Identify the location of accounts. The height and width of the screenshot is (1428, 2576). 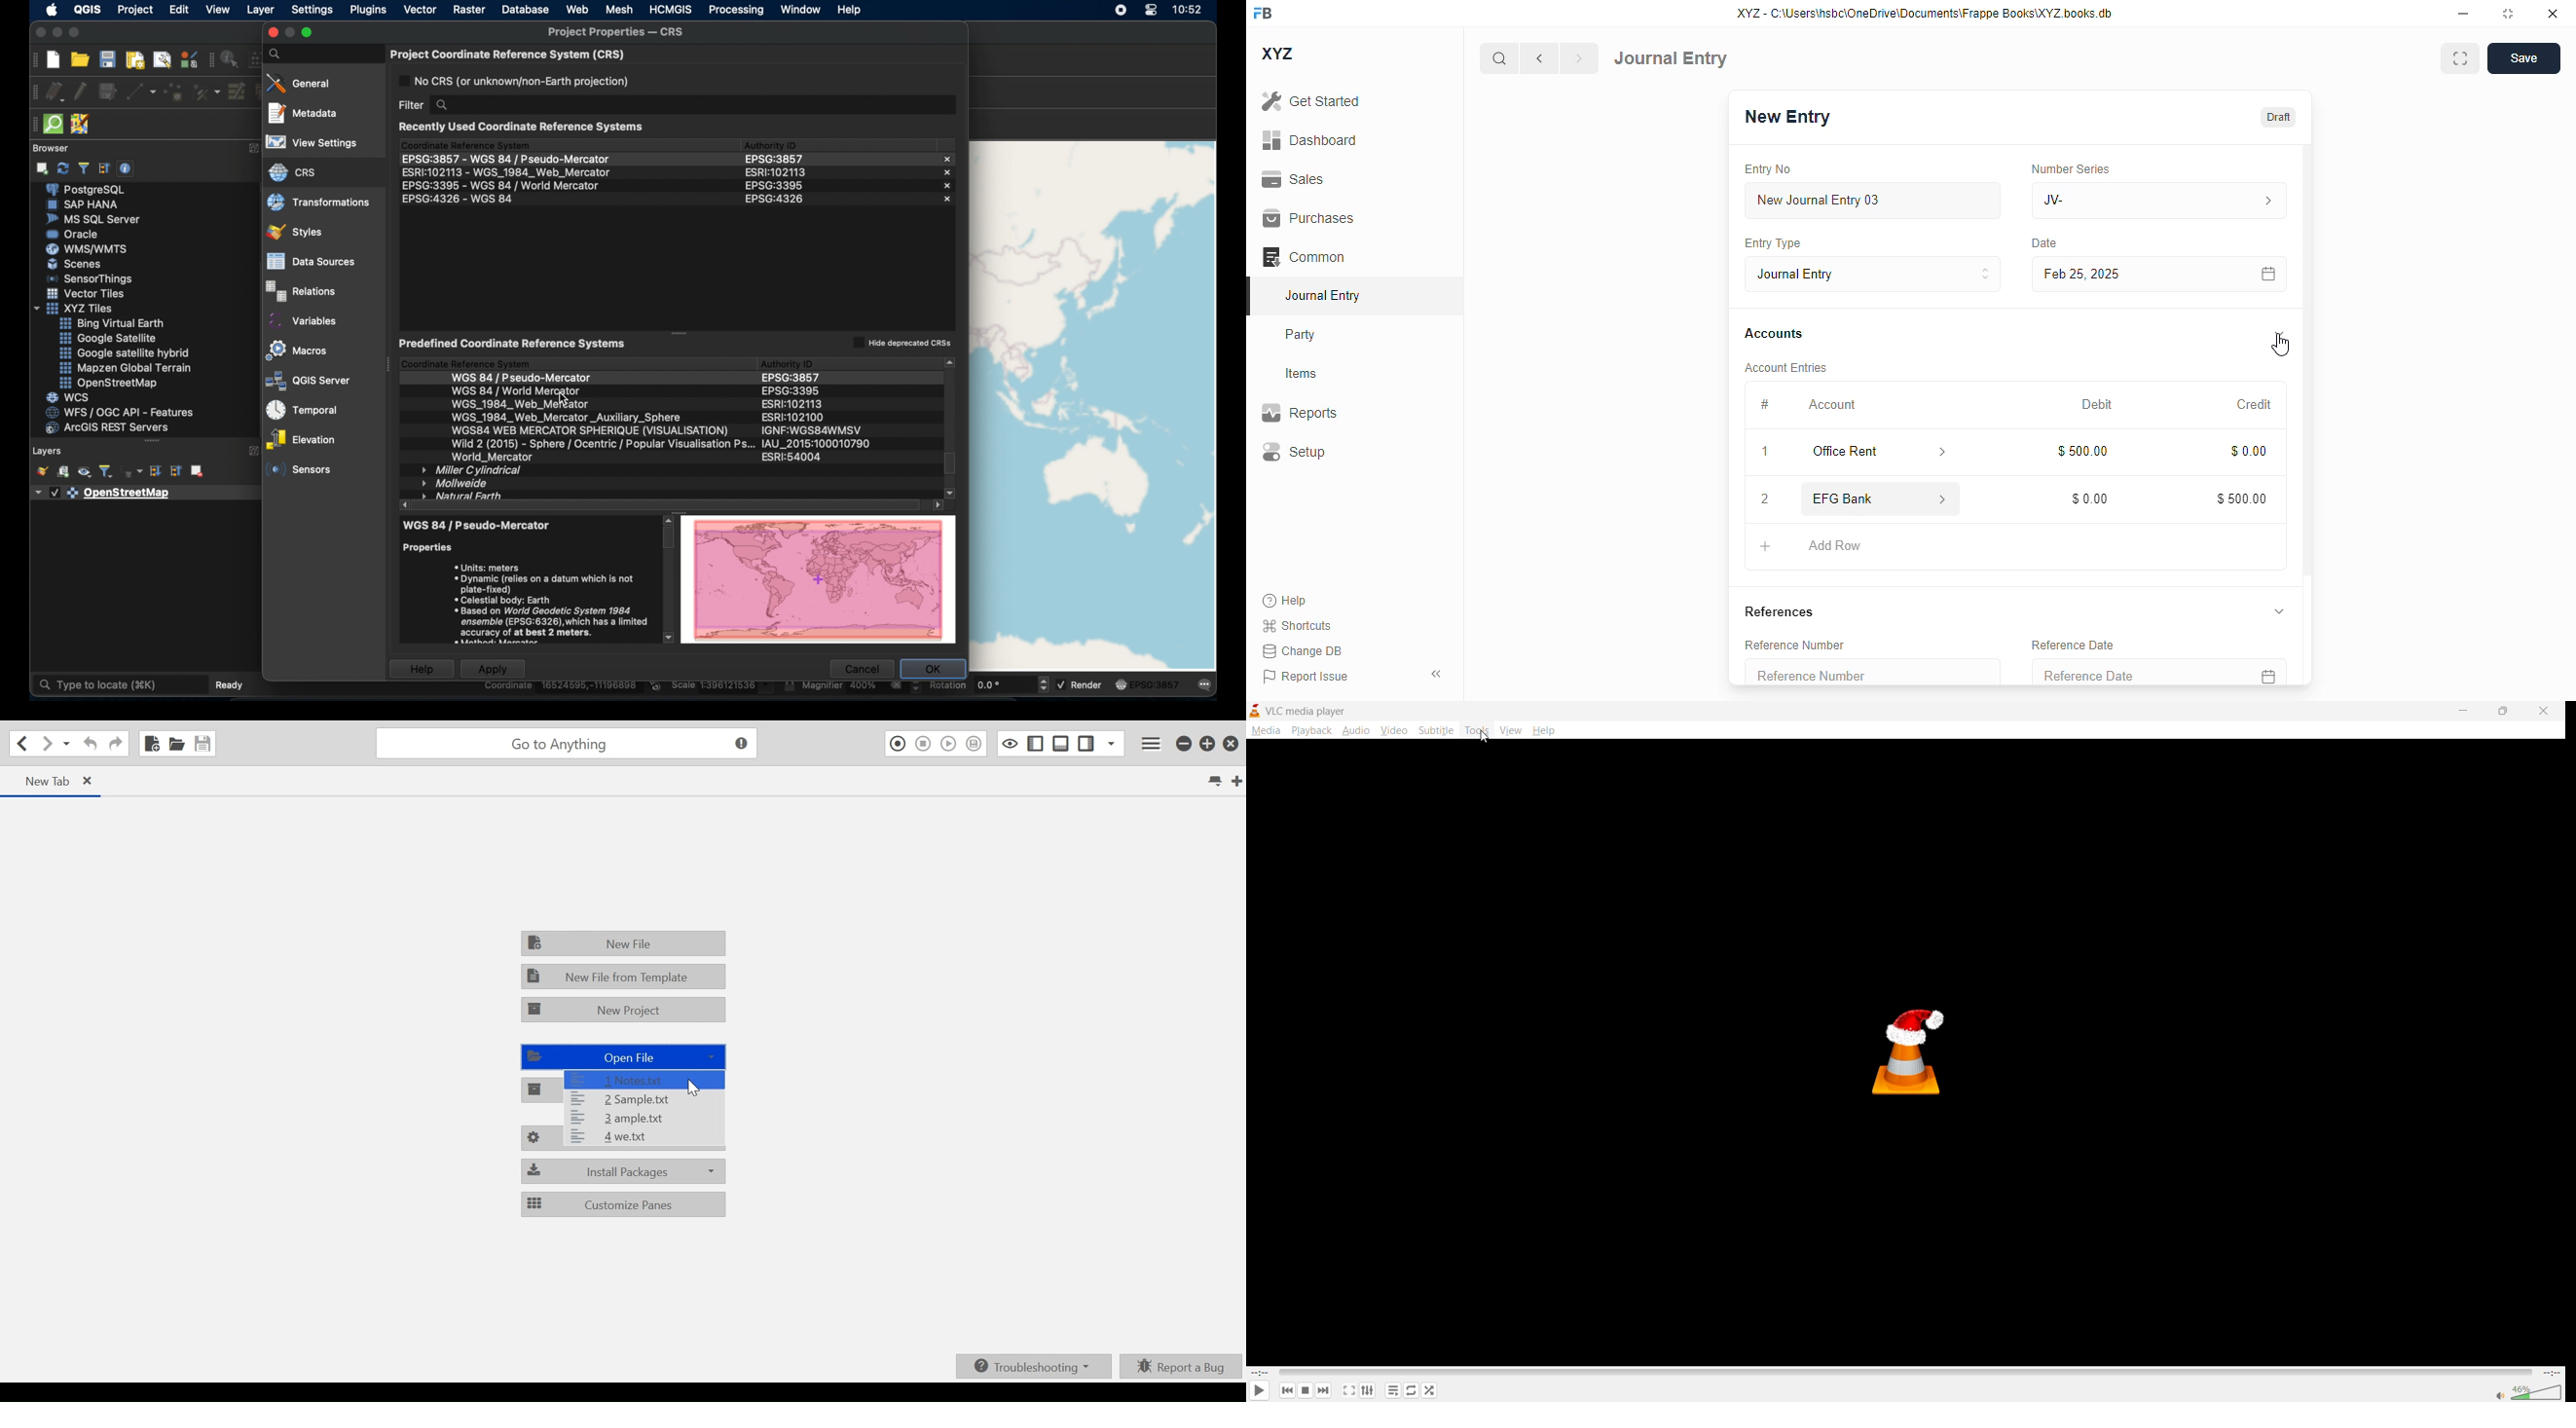
(1774, 334).